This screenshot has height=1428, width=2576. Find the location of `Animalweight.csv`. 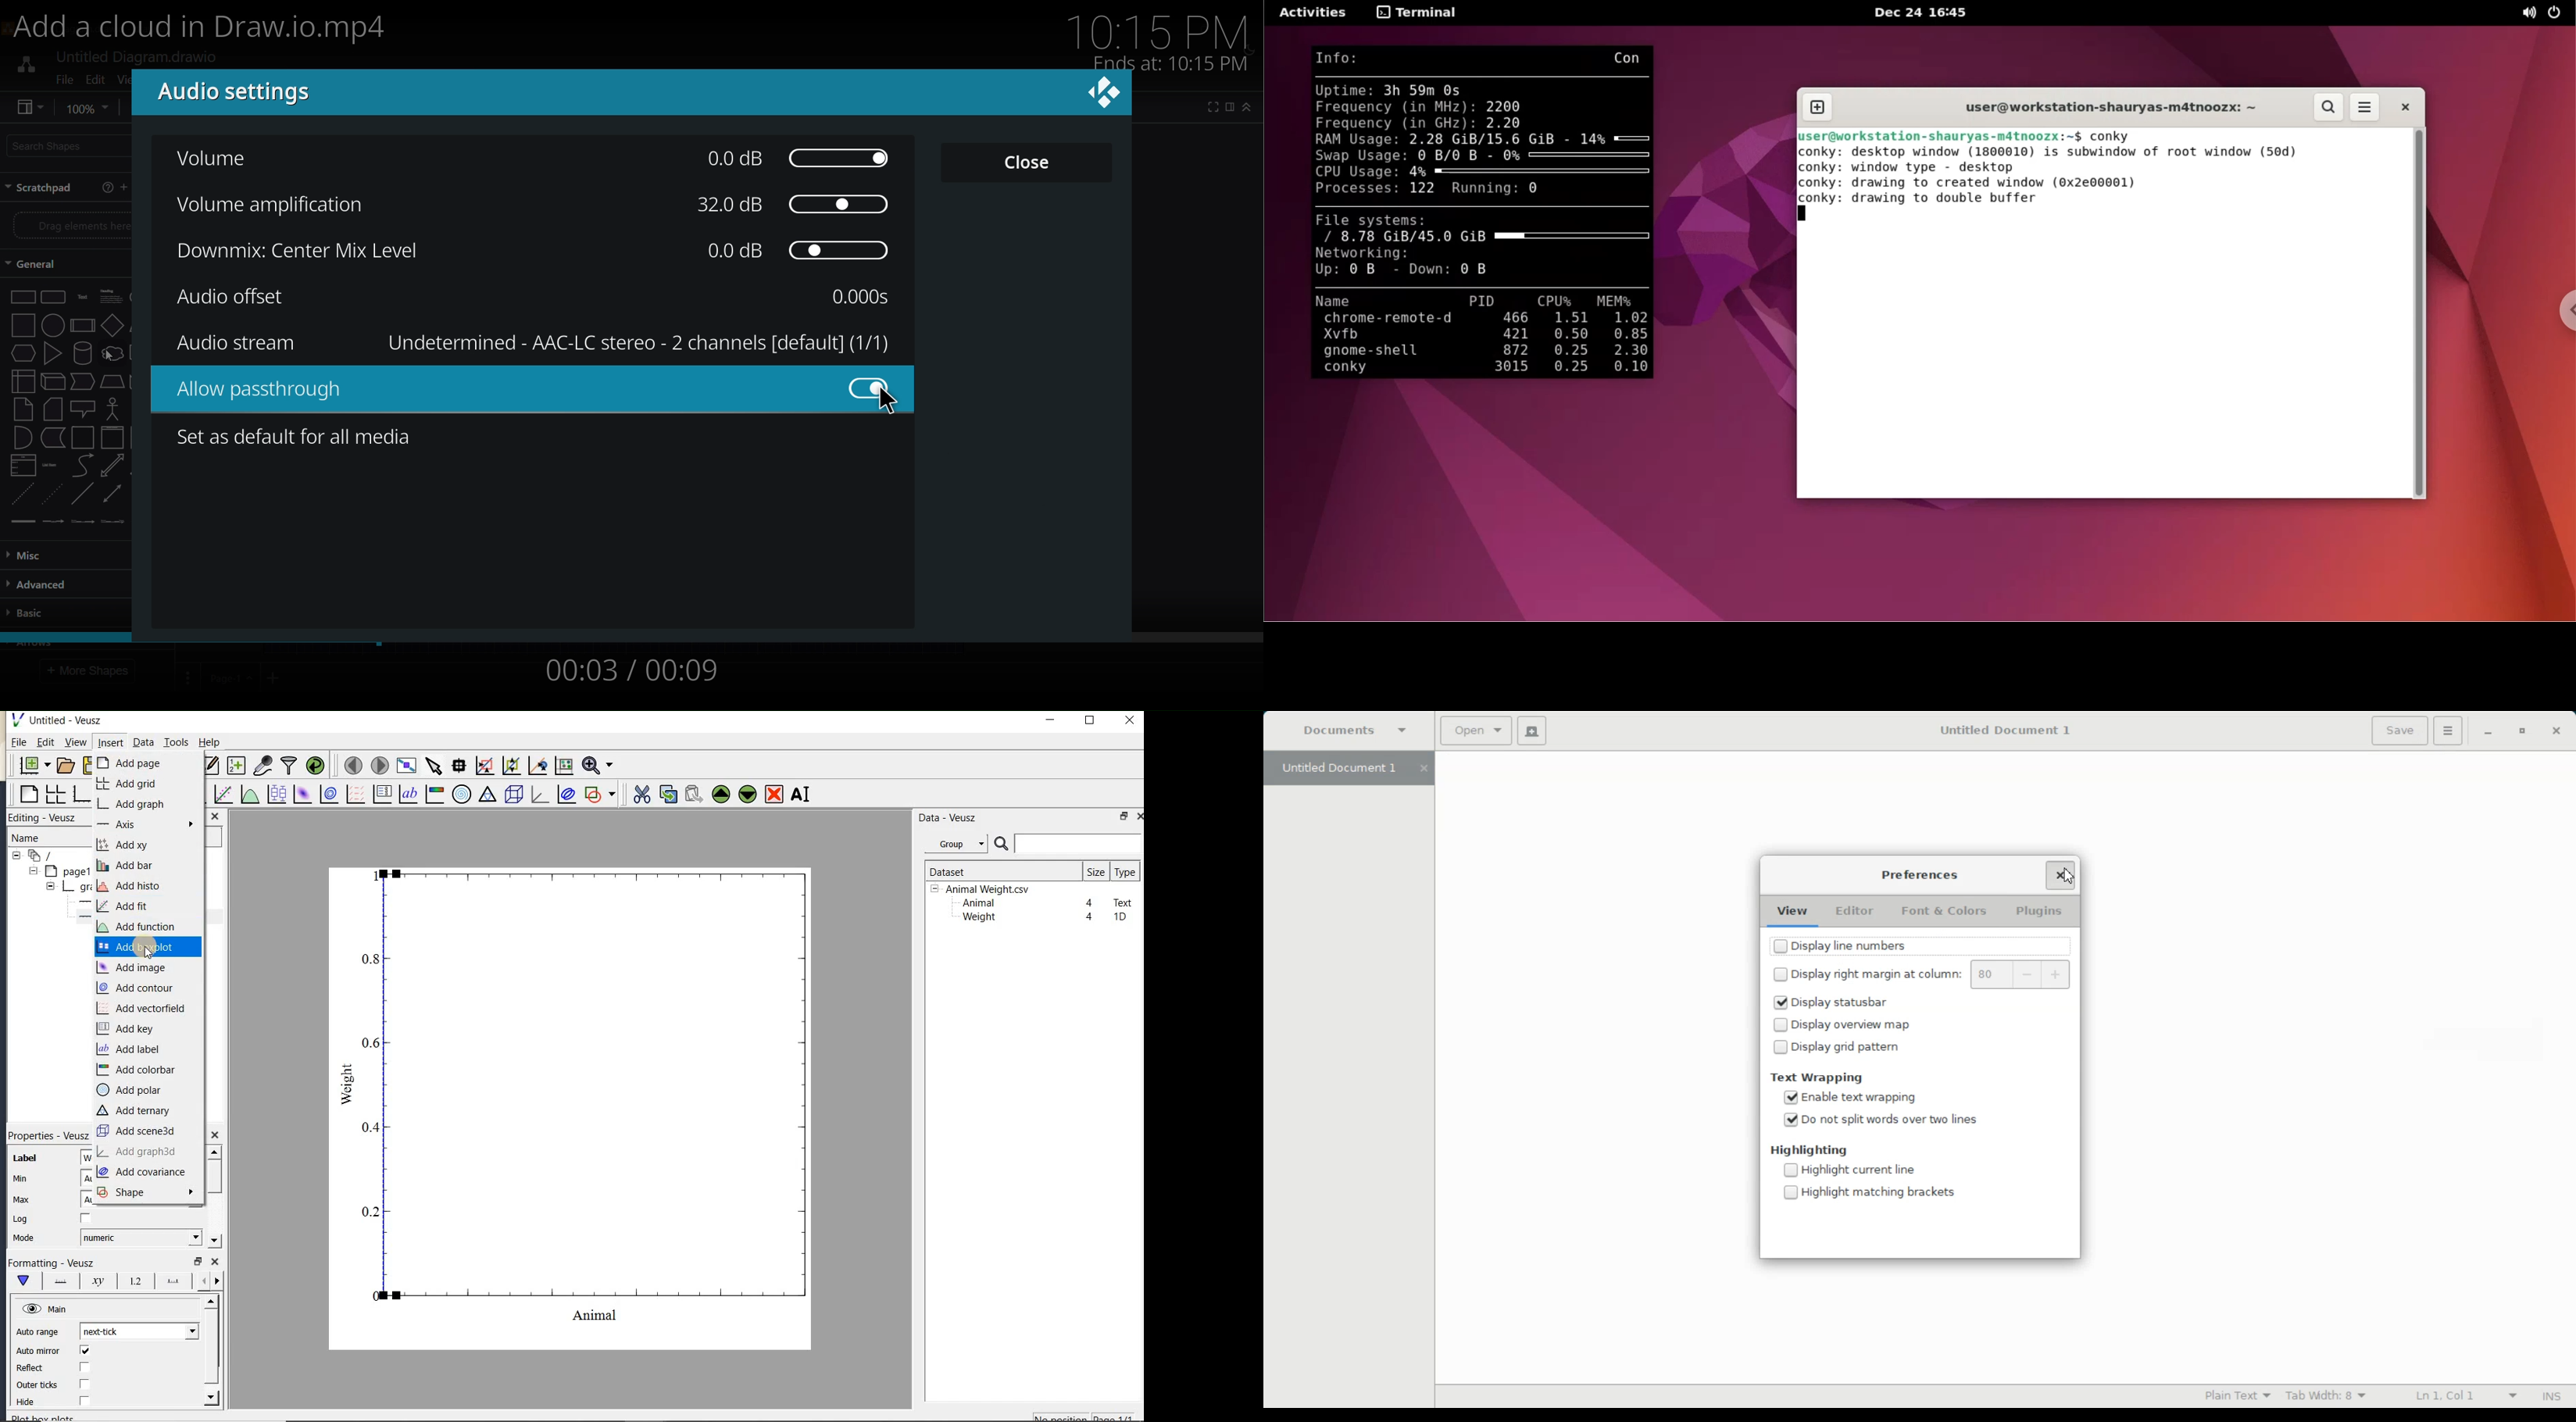

Animalweight.csv is located at coordinates (983, 889).